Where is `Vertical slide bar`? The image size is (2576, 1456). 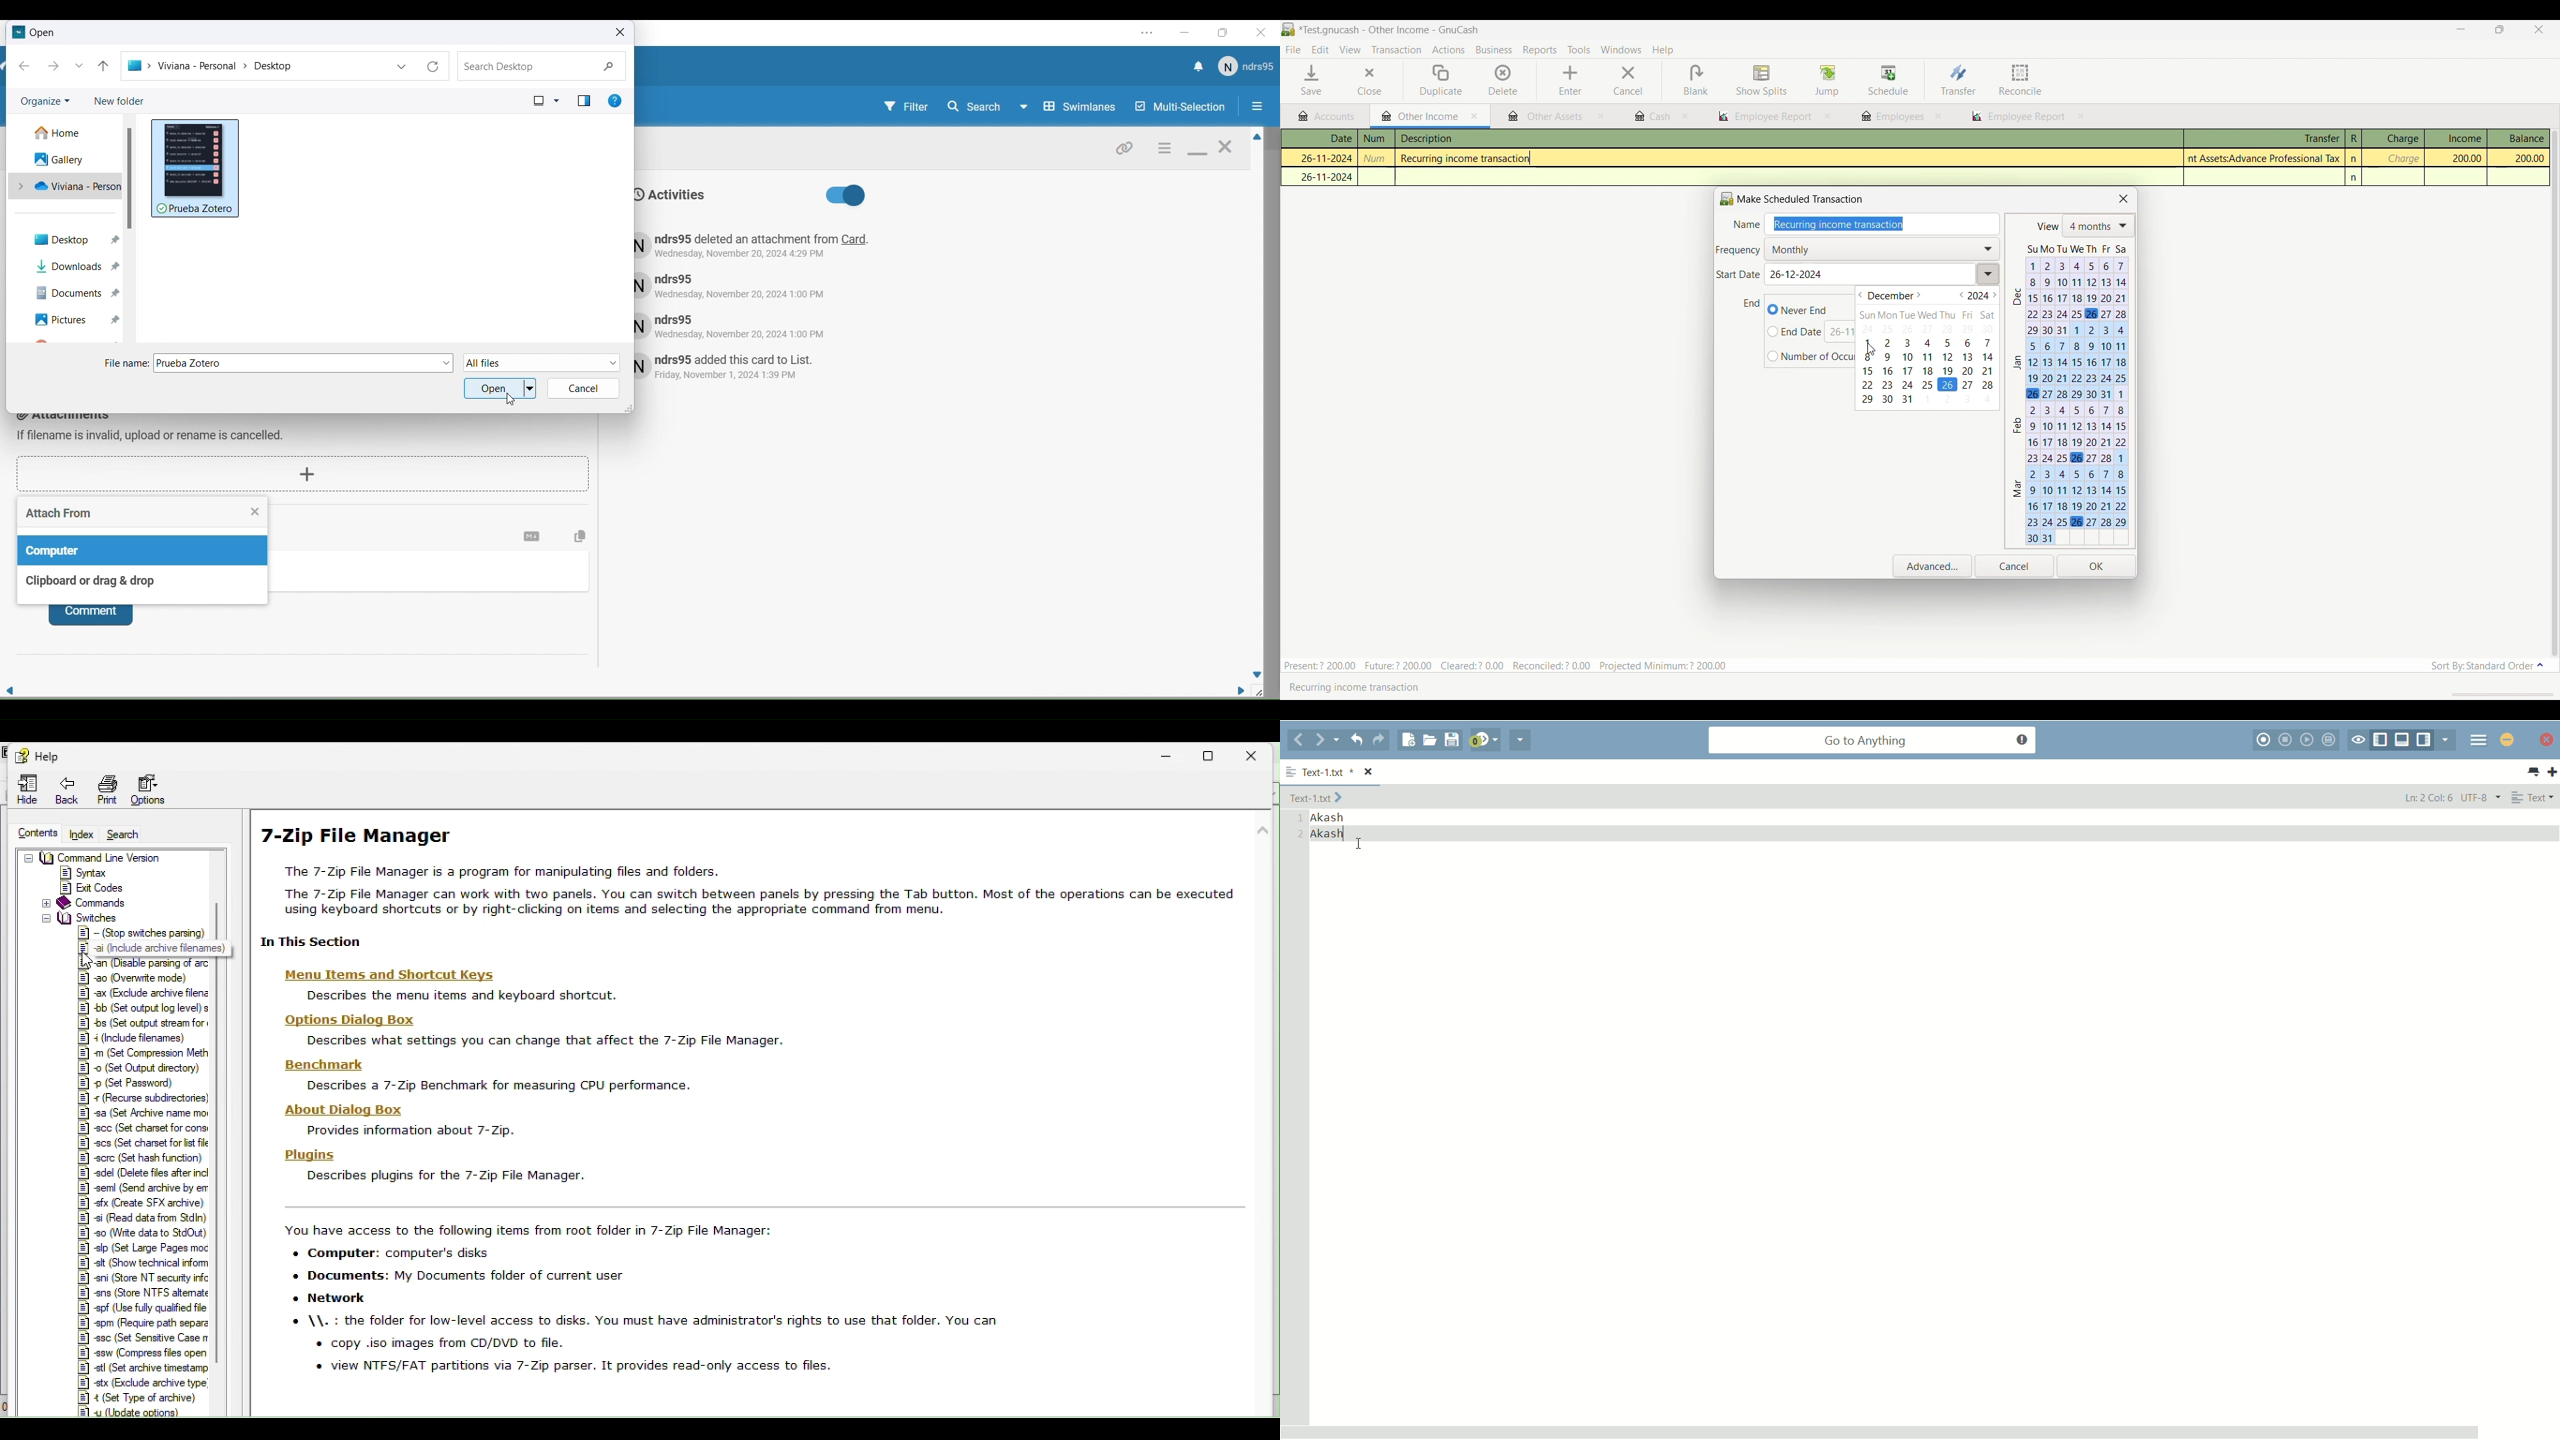
Vertical slide bar is located at coordinates (130, 179).